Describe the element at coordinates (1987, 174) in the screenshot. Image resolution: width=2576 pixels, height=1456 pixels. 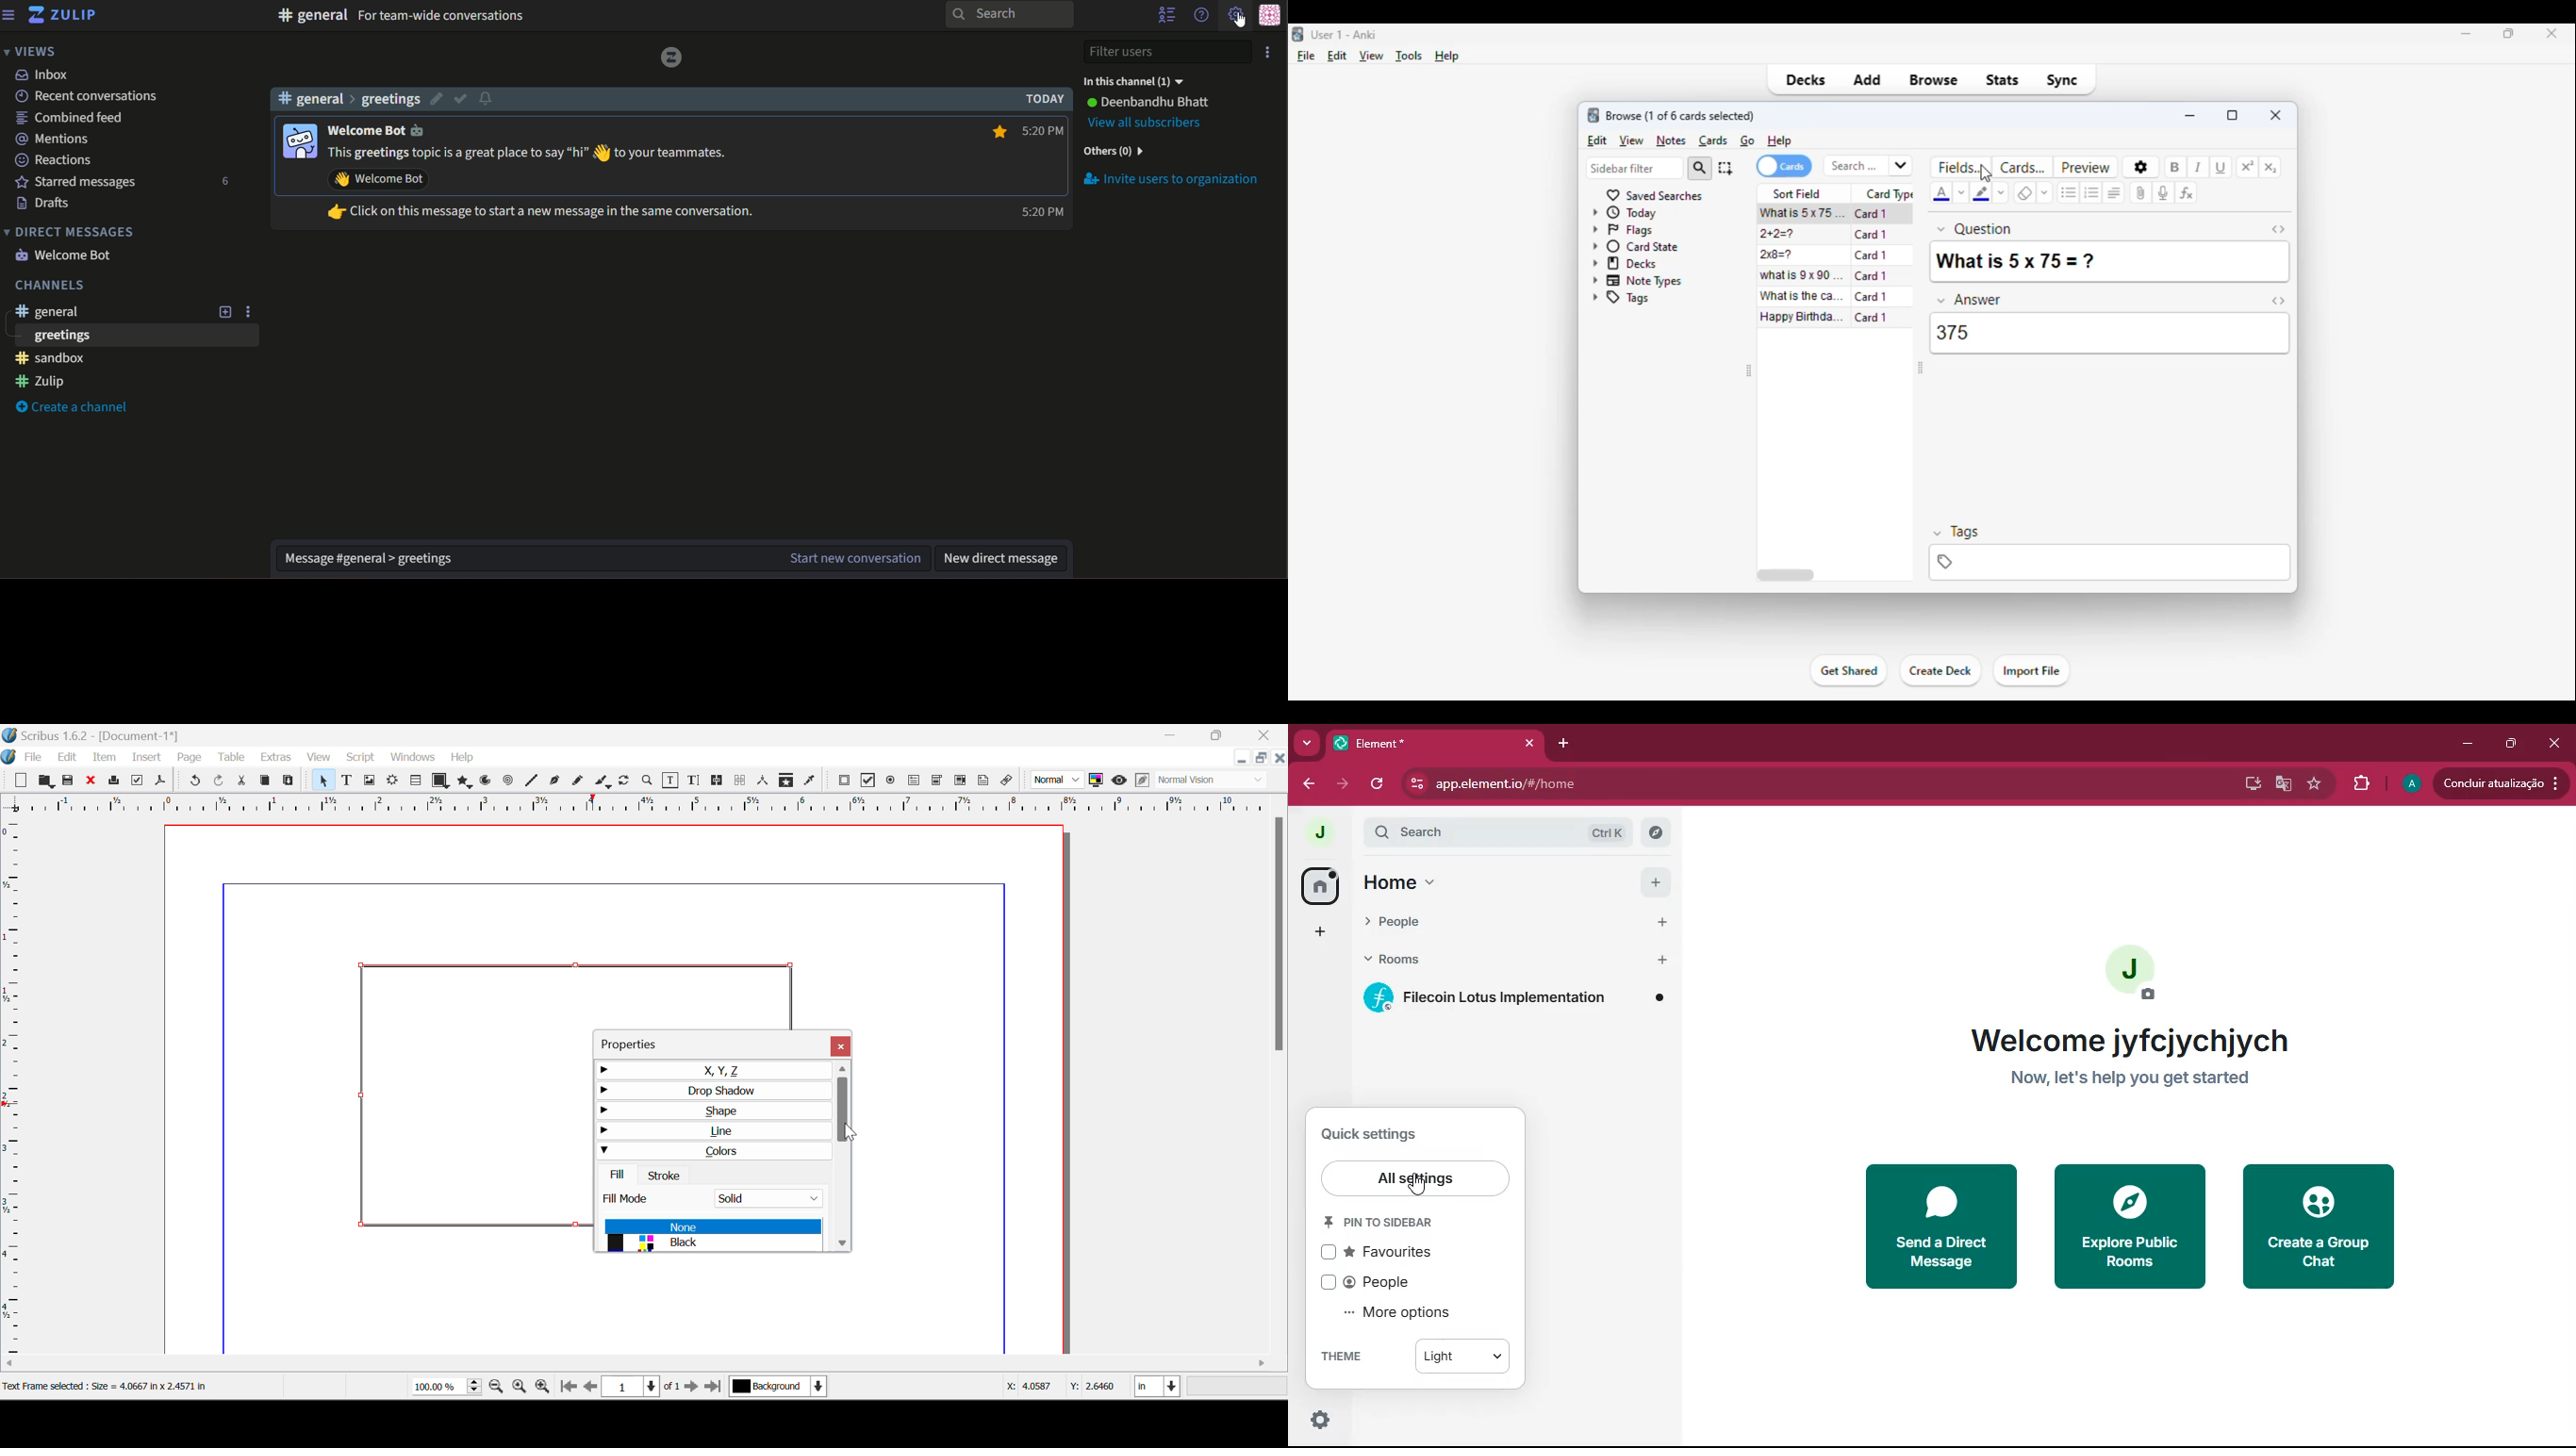
I see `cursor` at that location.